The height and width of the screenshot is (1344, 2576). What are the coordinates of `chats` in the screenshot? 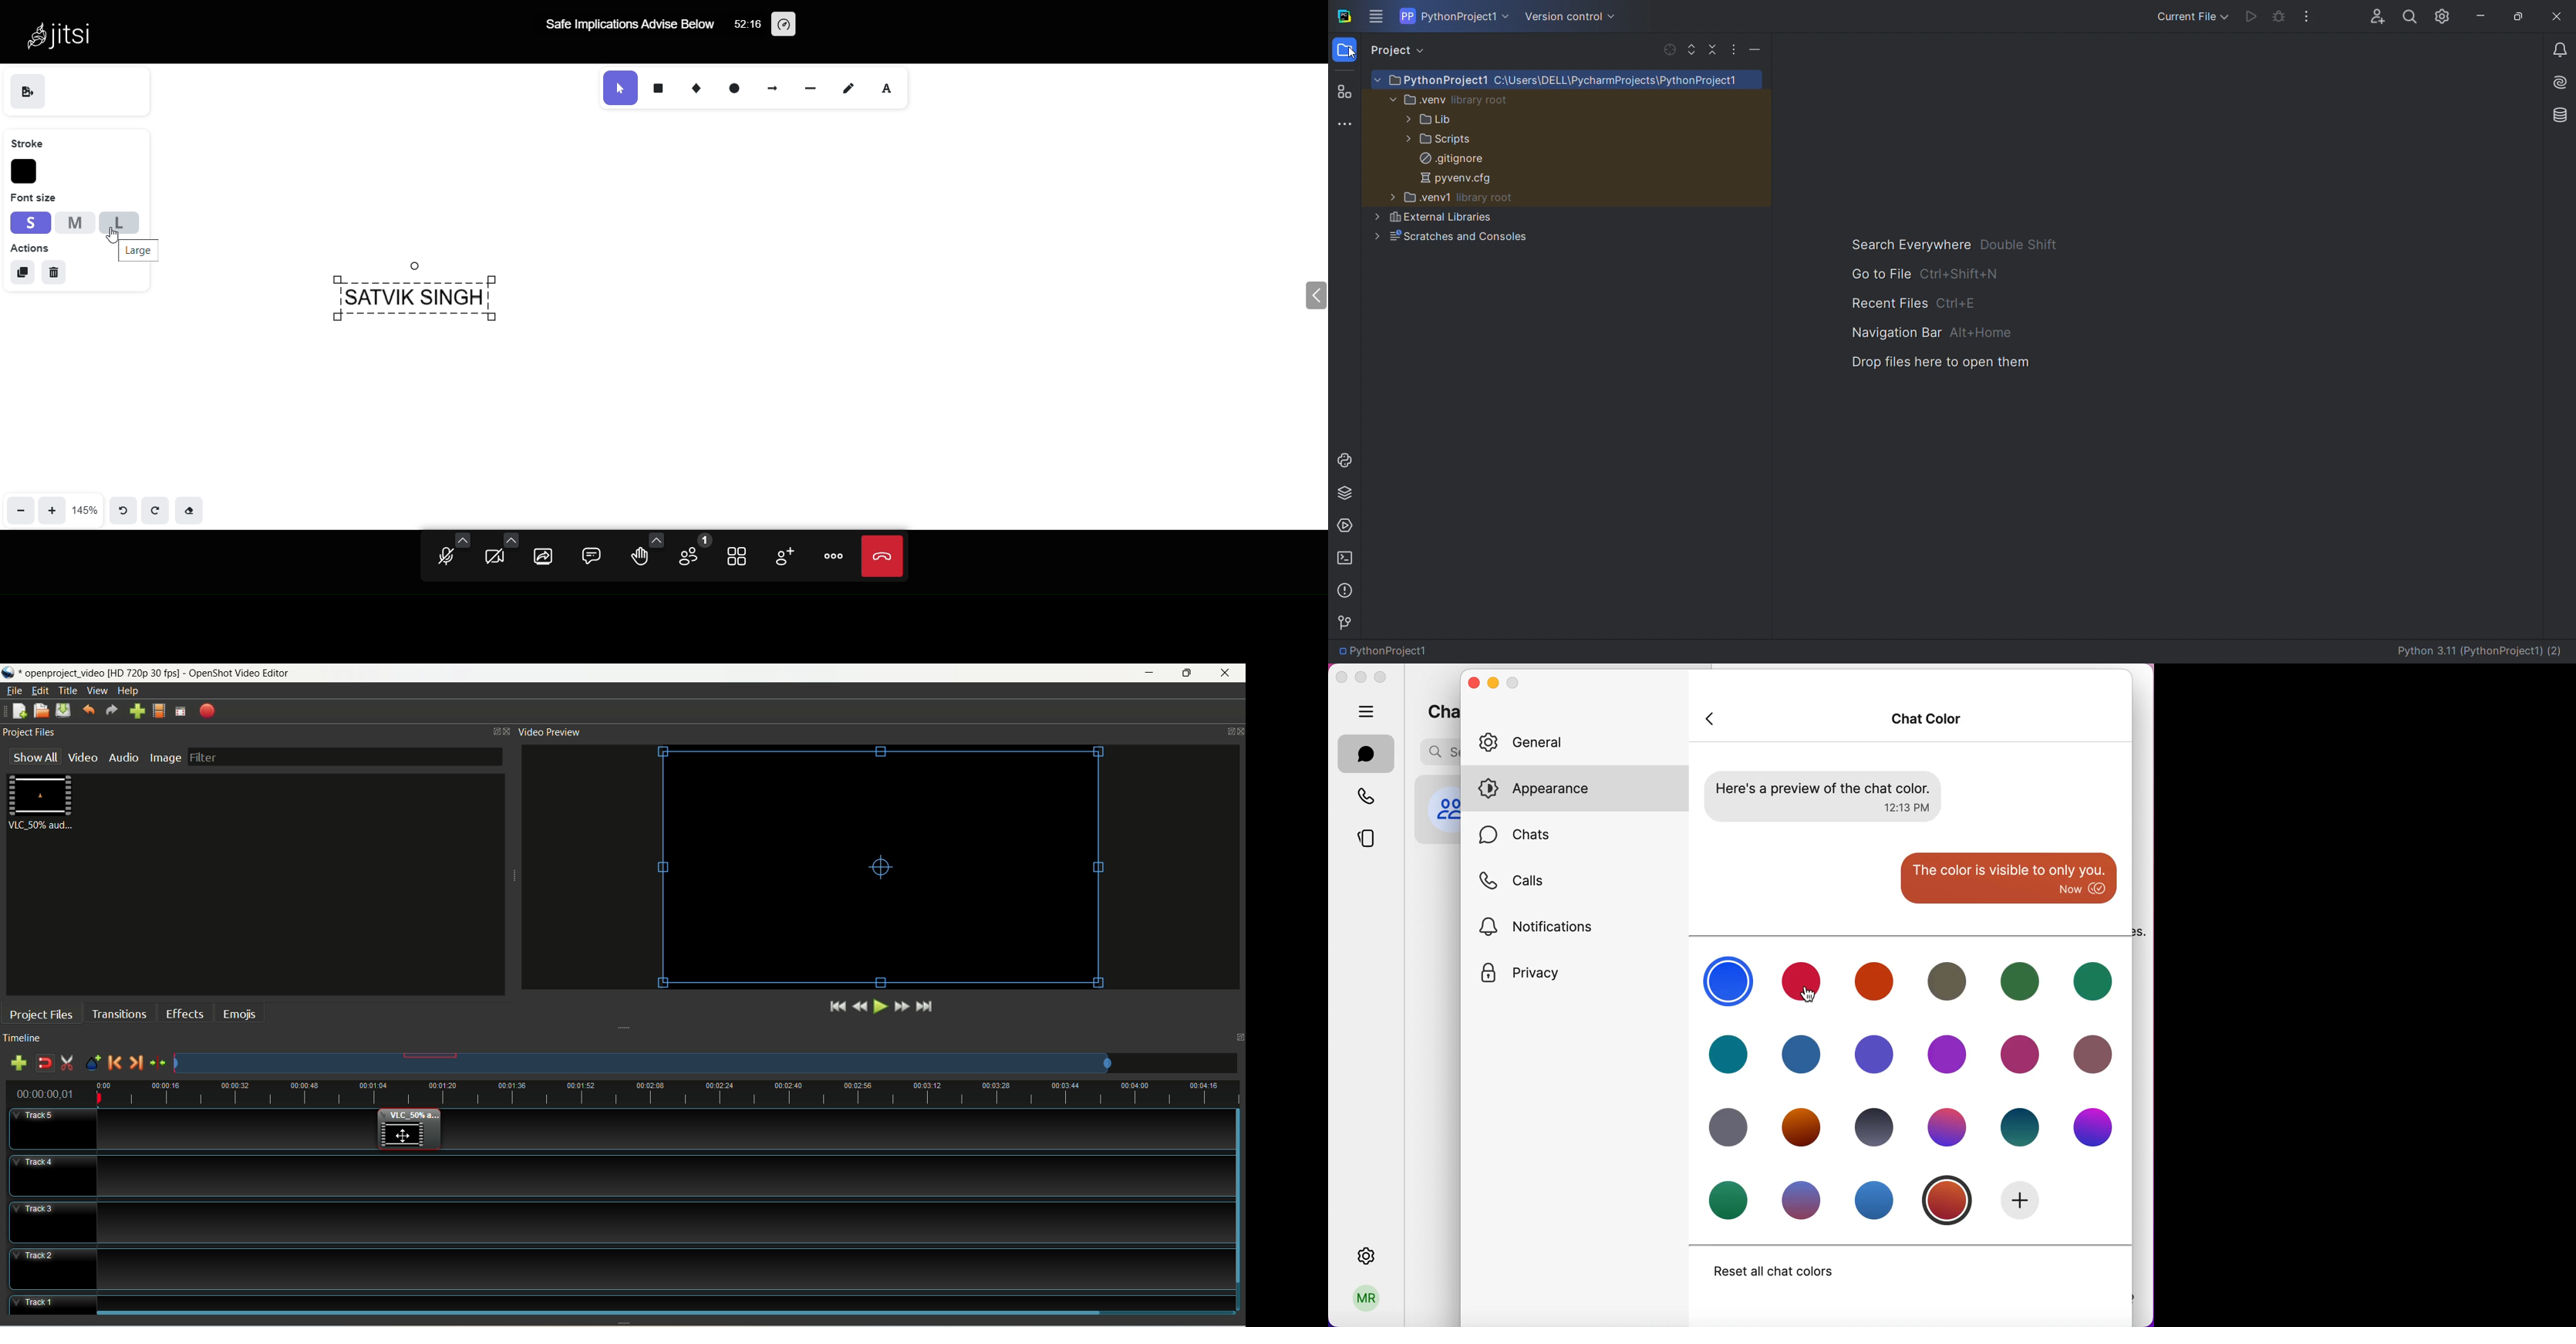 It's located at (1439, 710).